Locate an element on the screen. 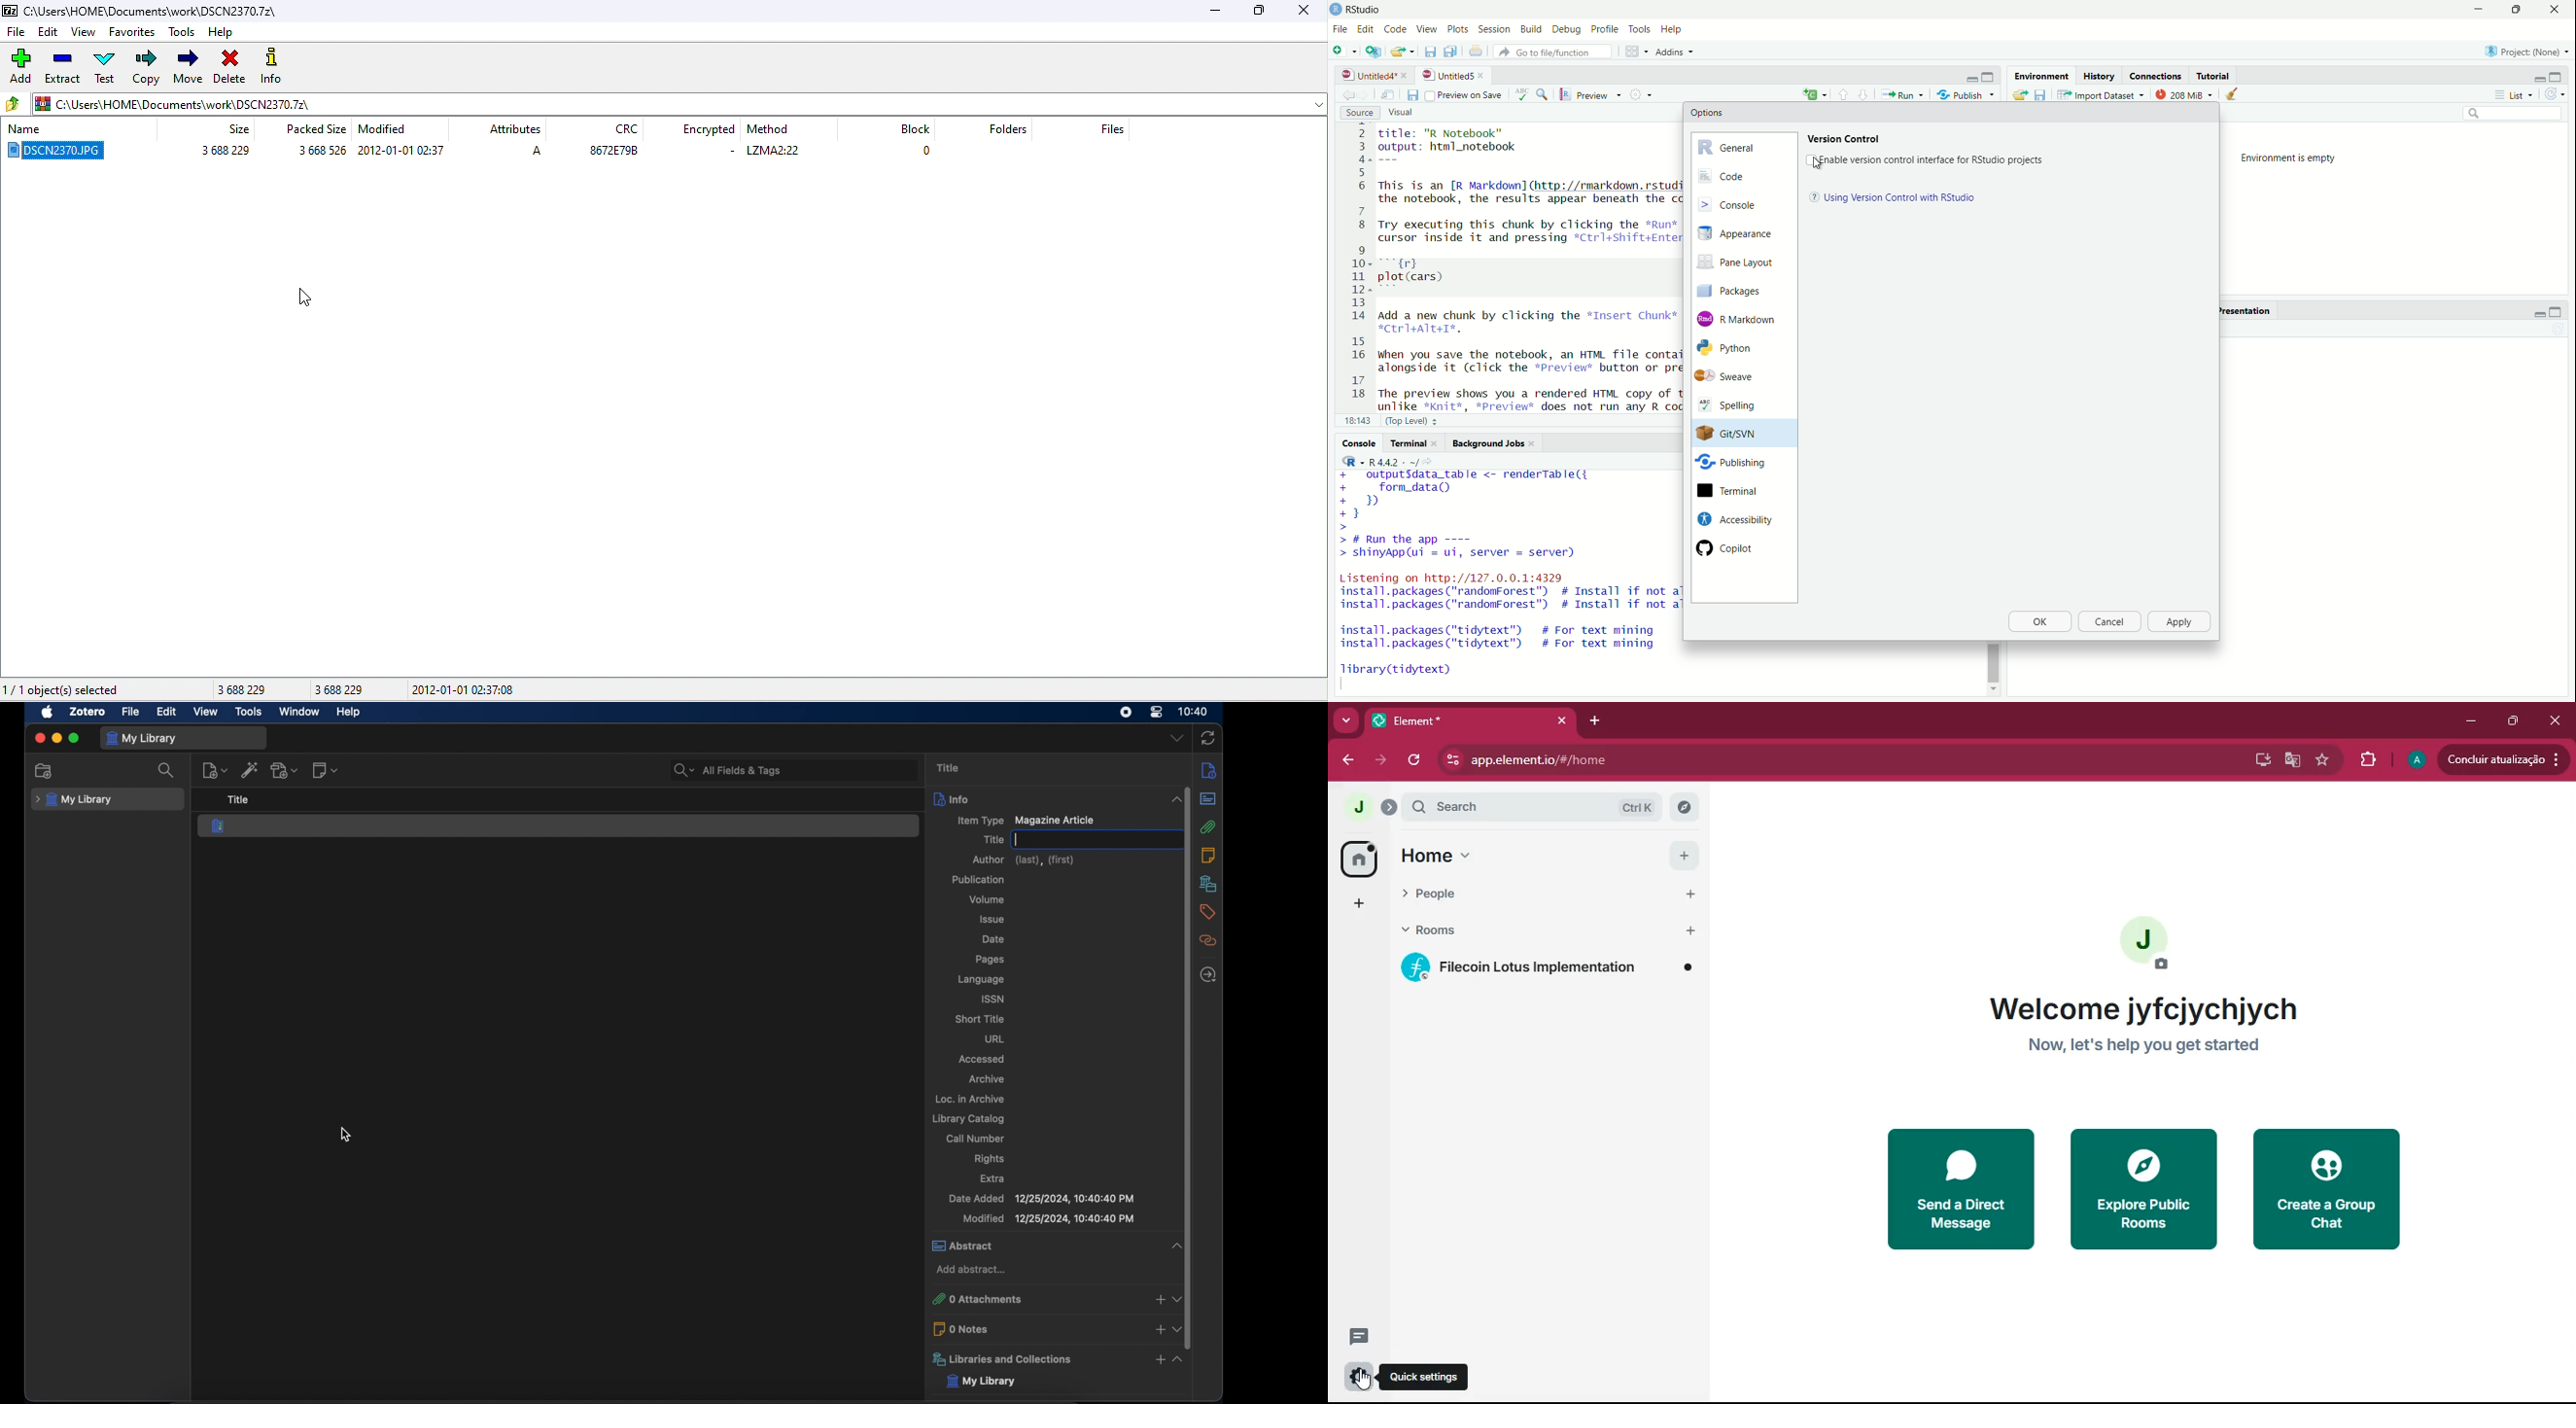  close is located at coordinates (1406, 75).